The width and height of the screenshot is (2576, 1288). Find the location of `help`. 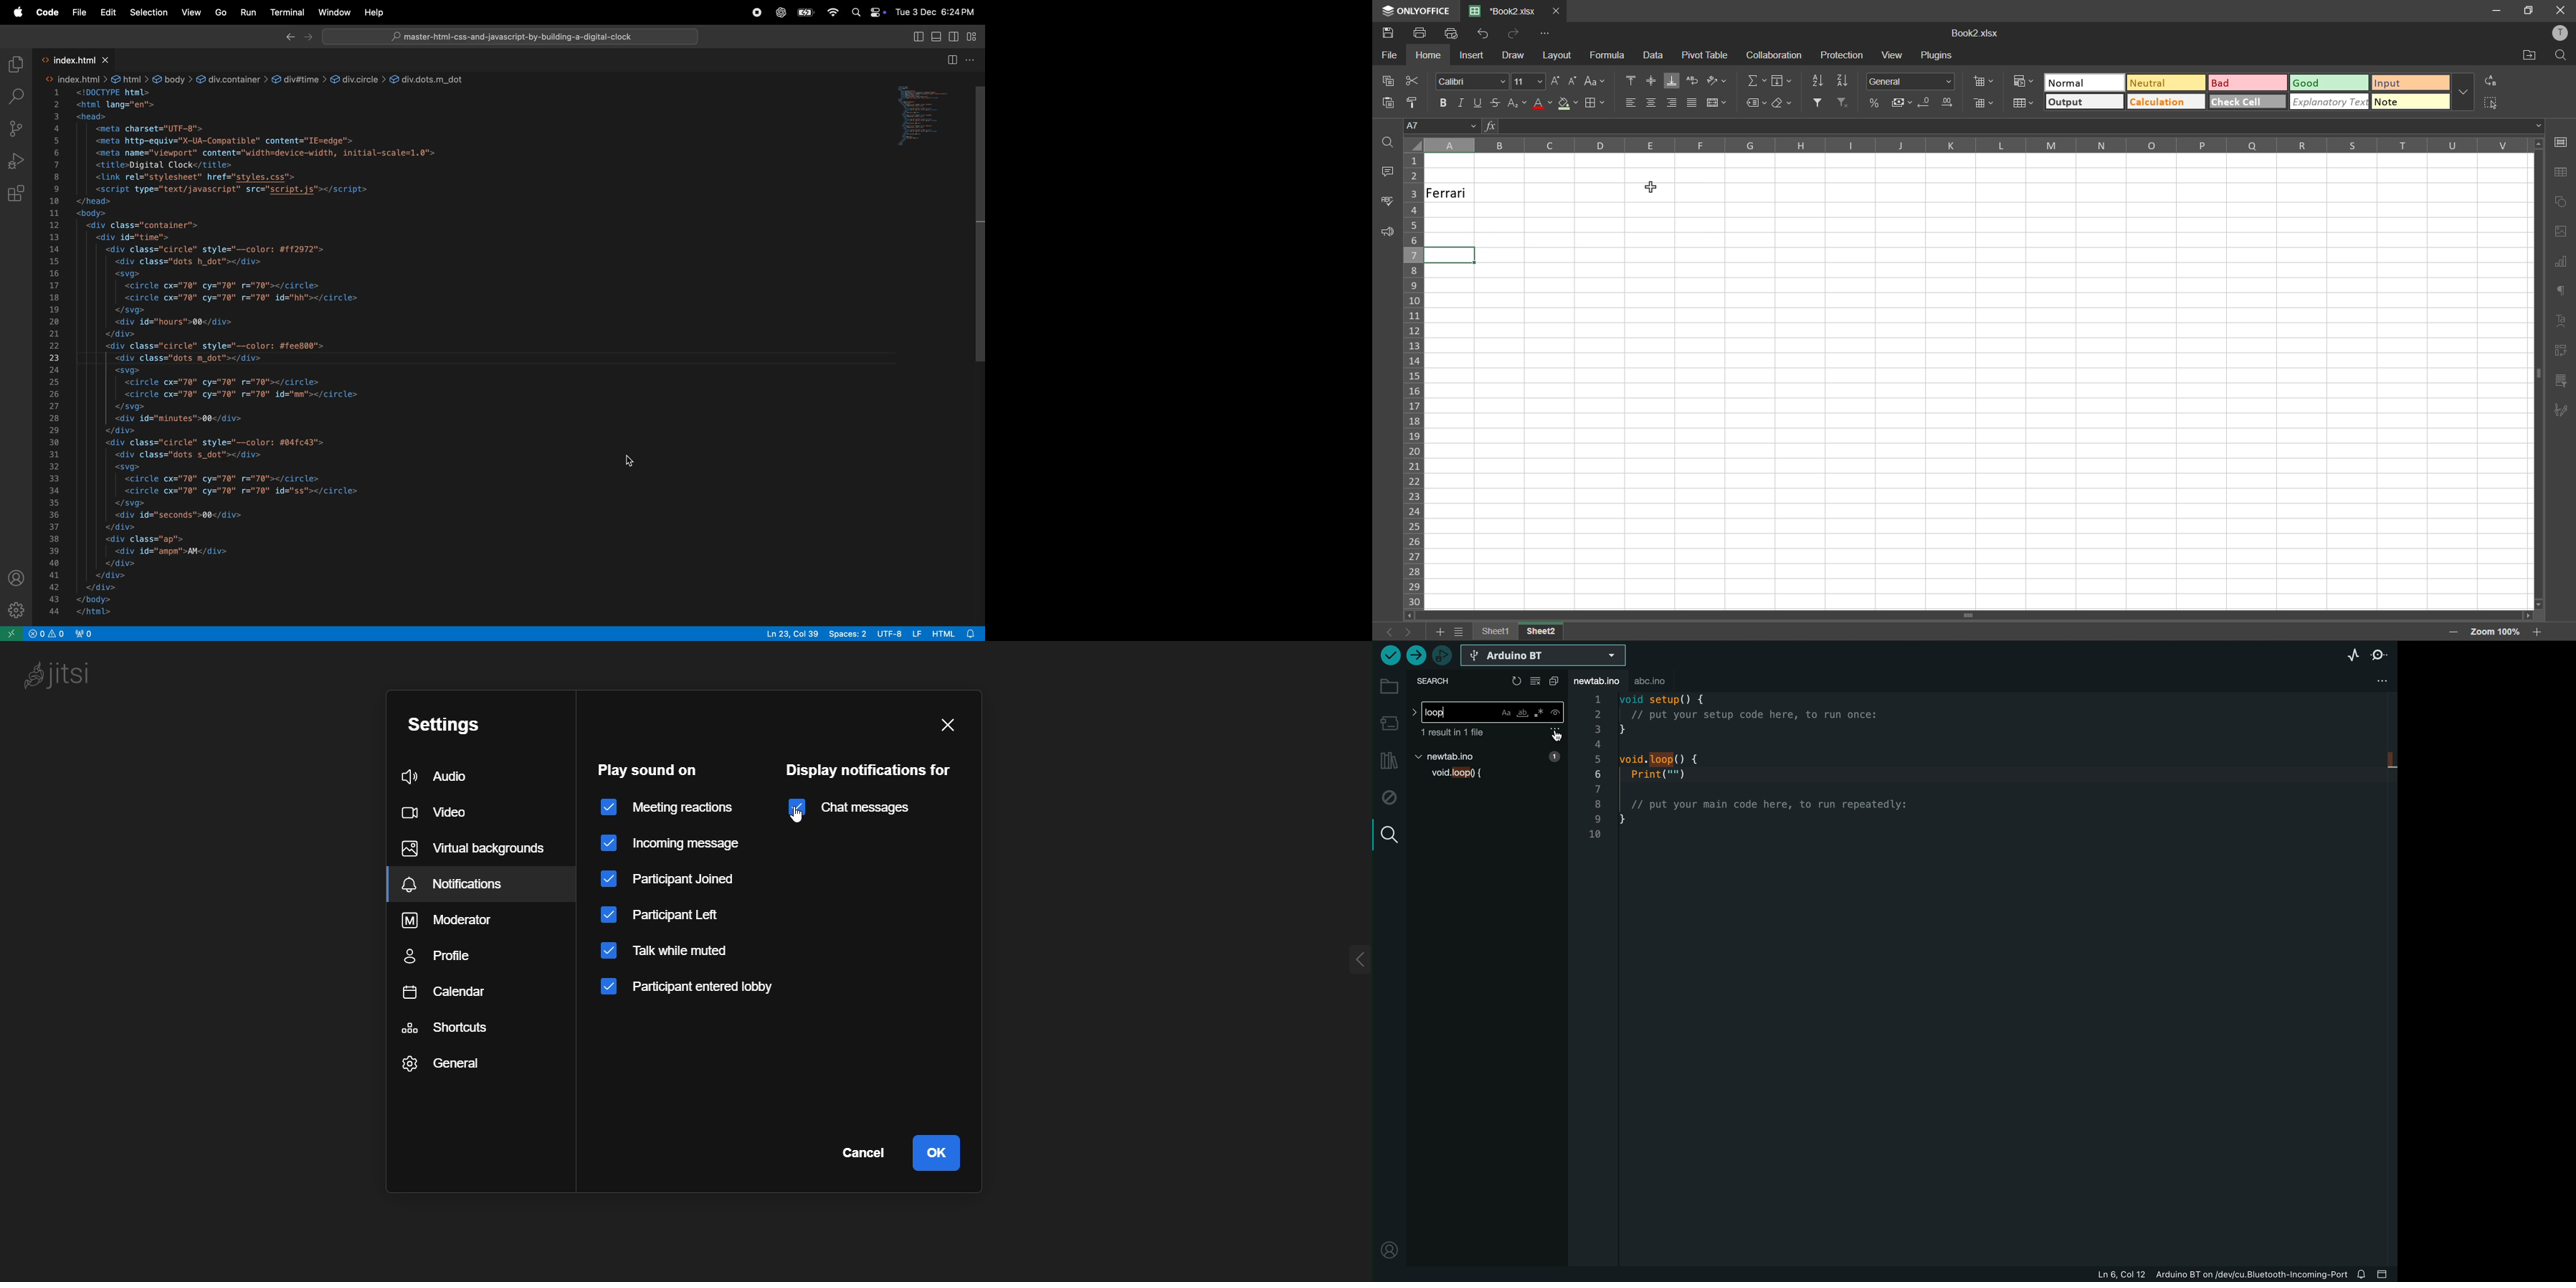

help is located at coordinates (378, 12).